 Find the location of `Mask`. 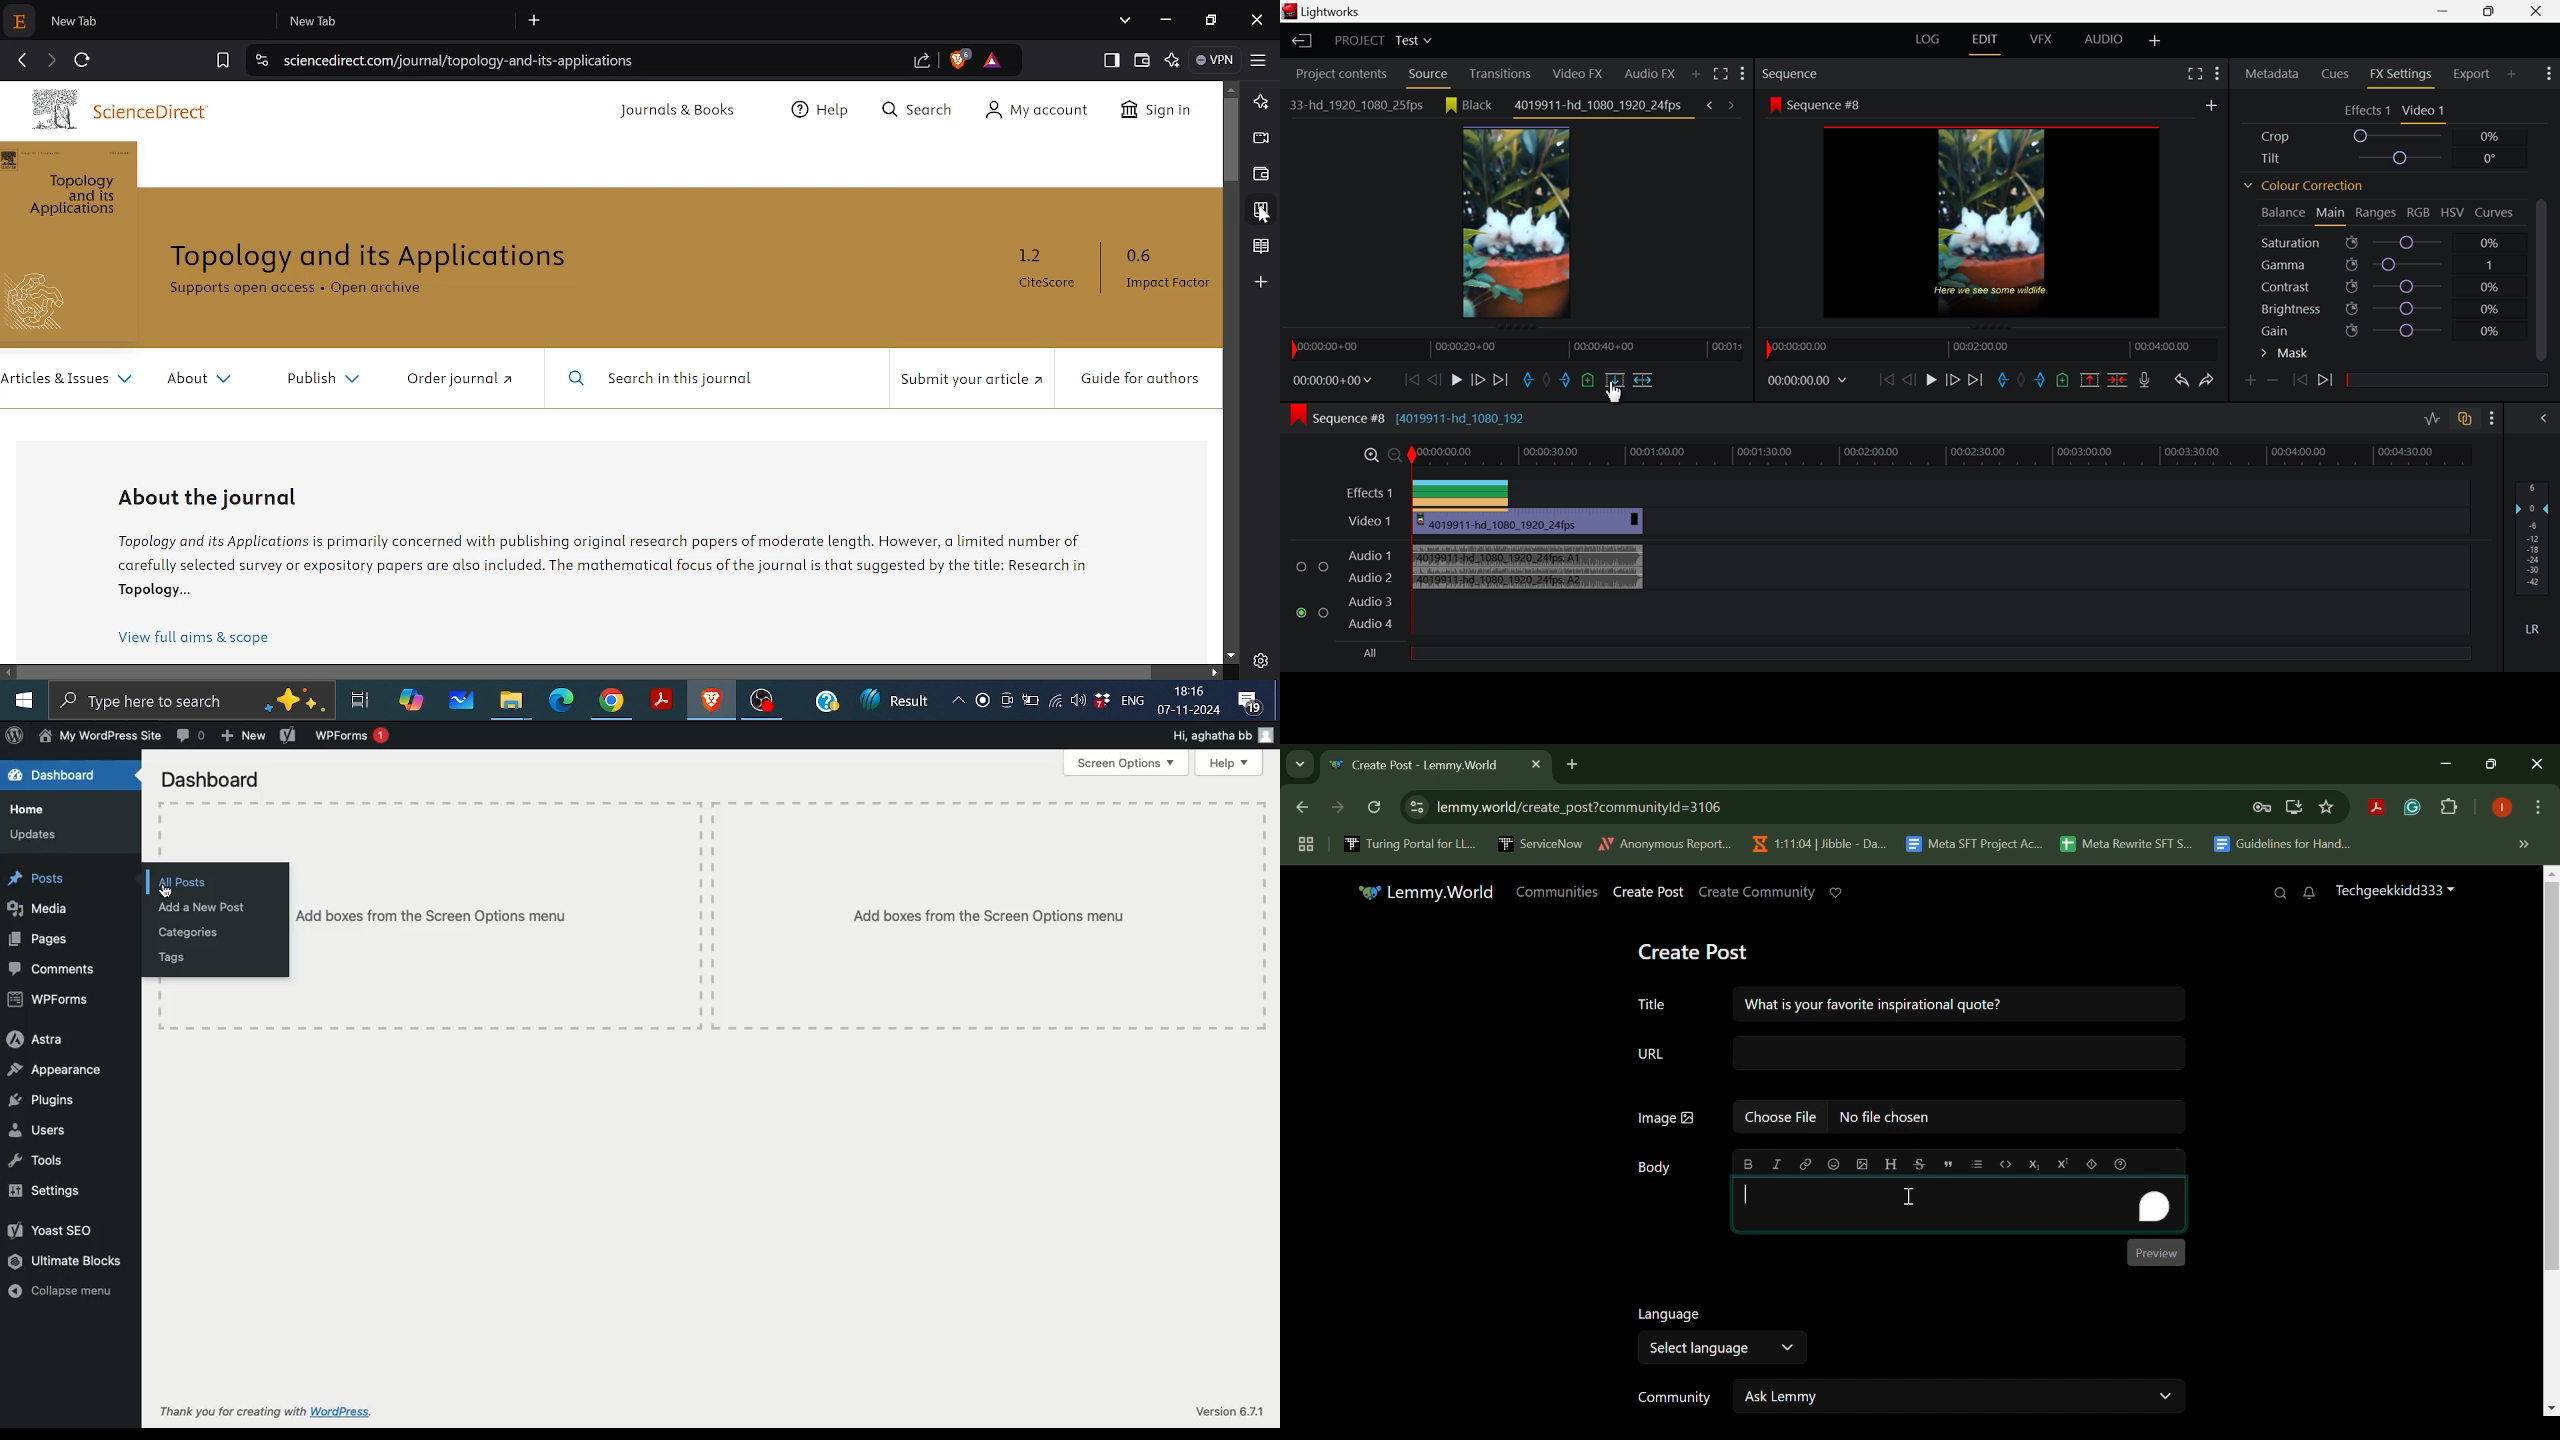

Mask is located at coordinates (2287, 353).